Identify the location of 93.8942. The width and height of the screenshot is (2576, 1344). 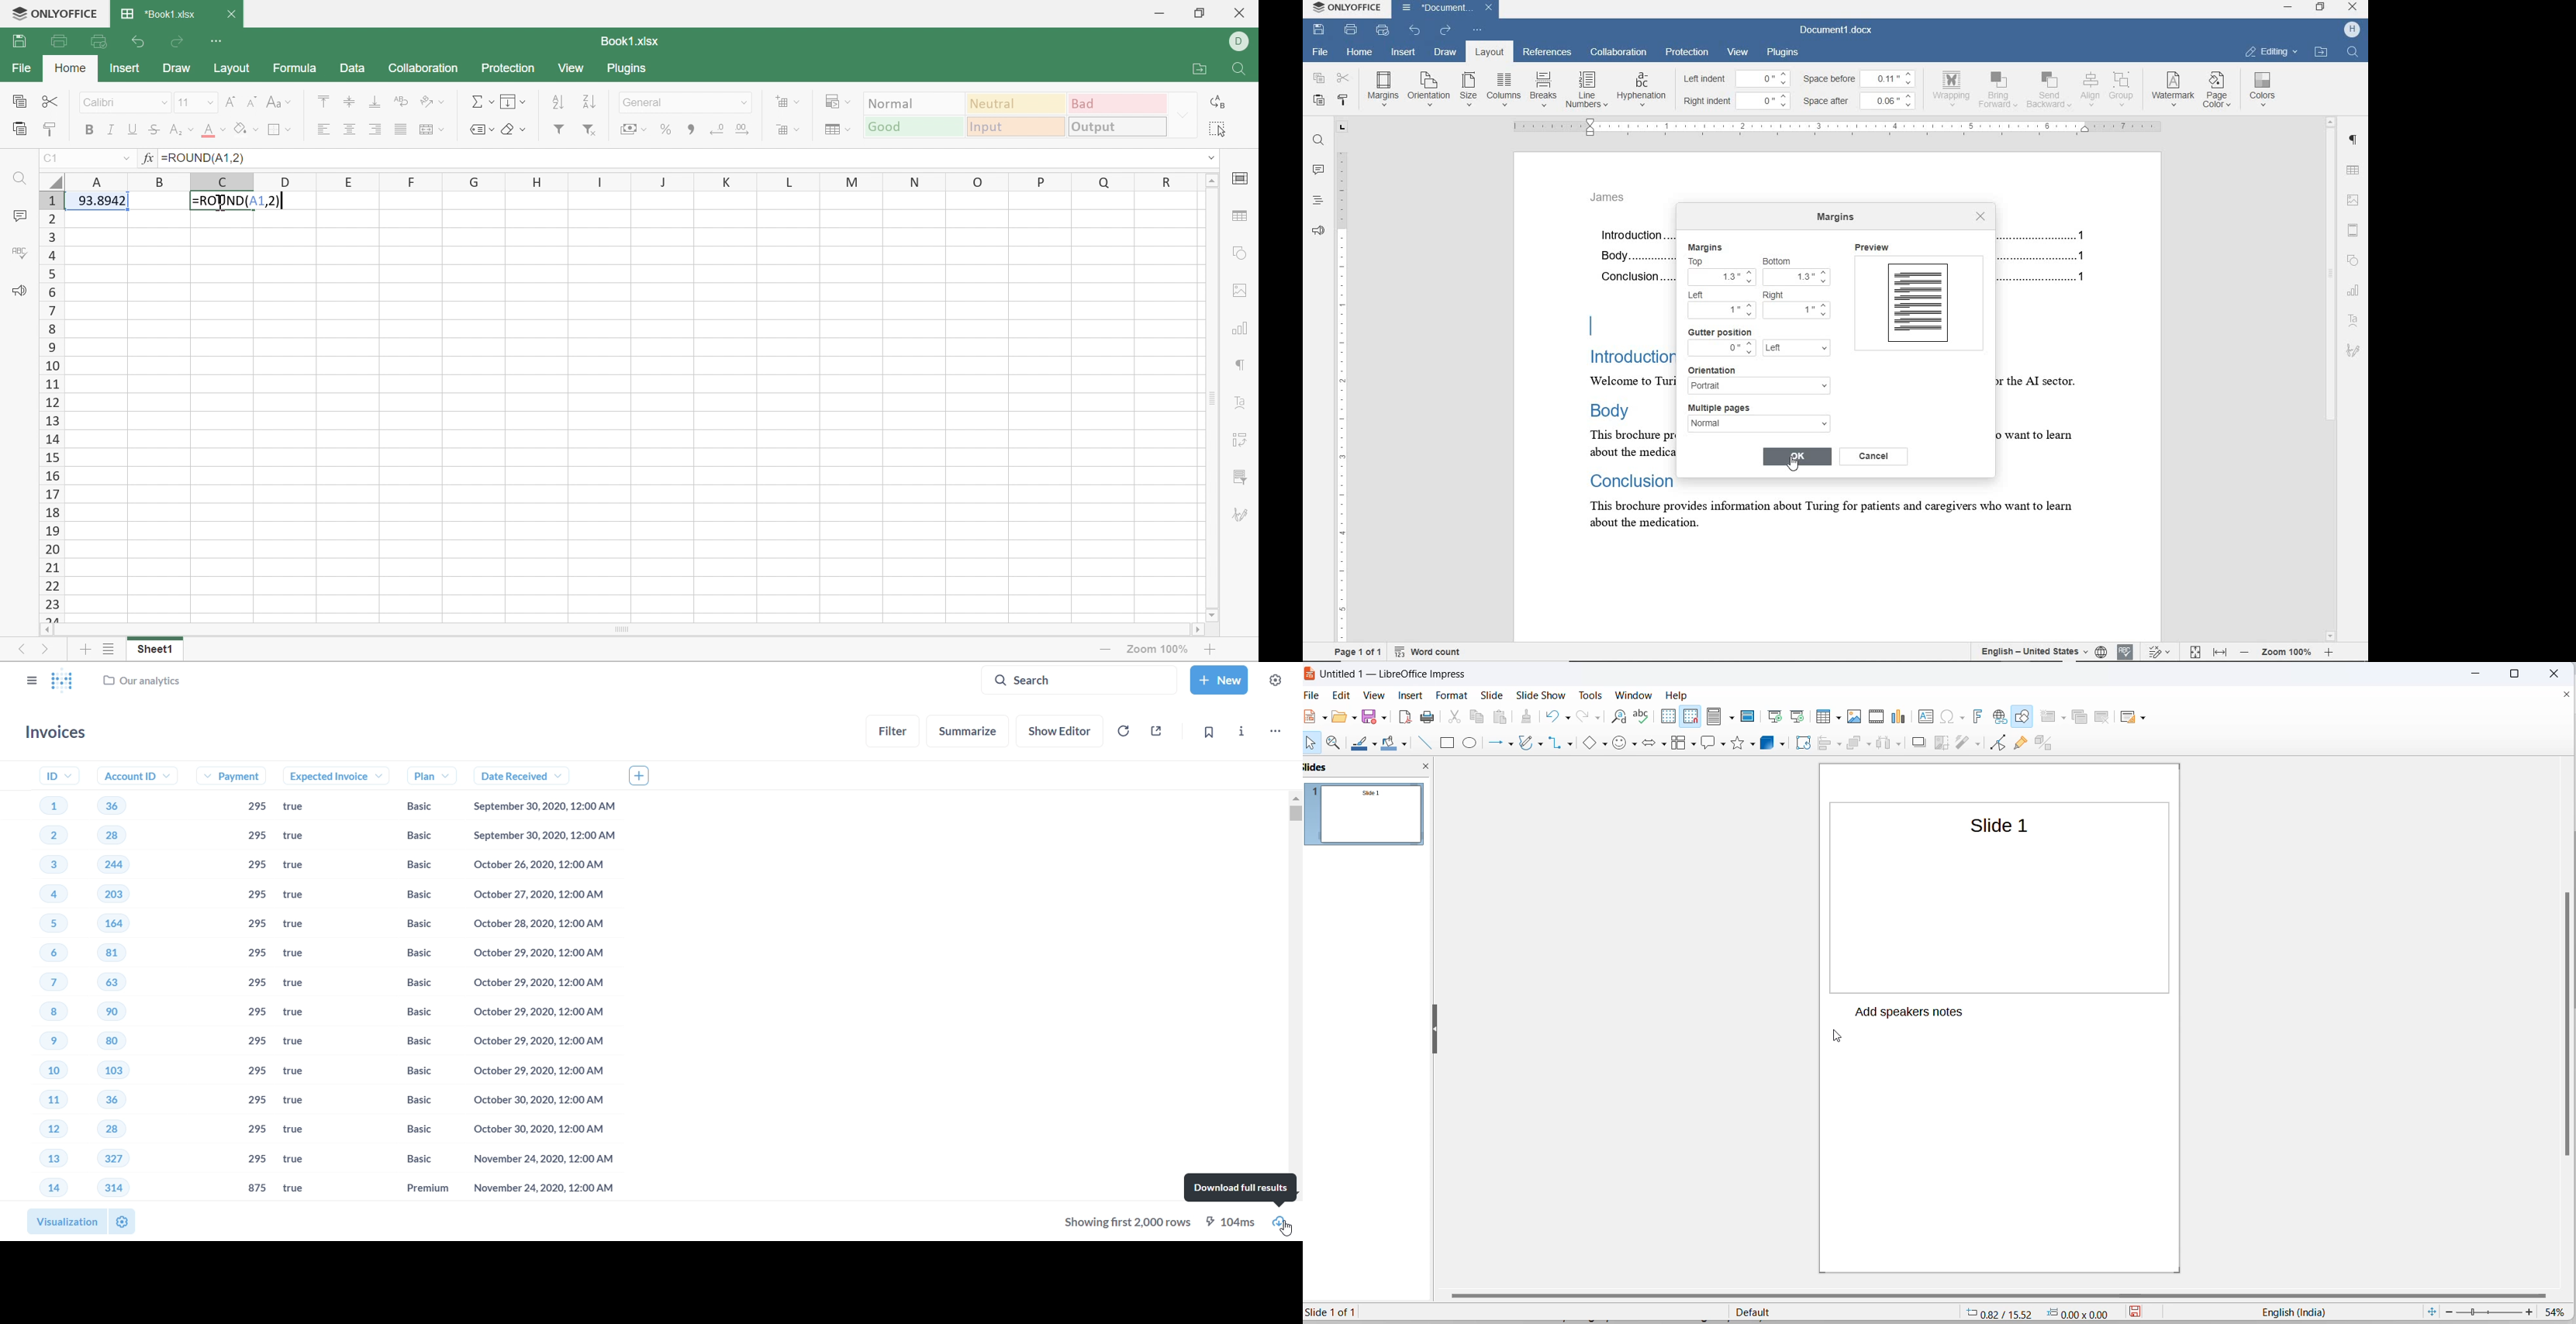
(98, 199).